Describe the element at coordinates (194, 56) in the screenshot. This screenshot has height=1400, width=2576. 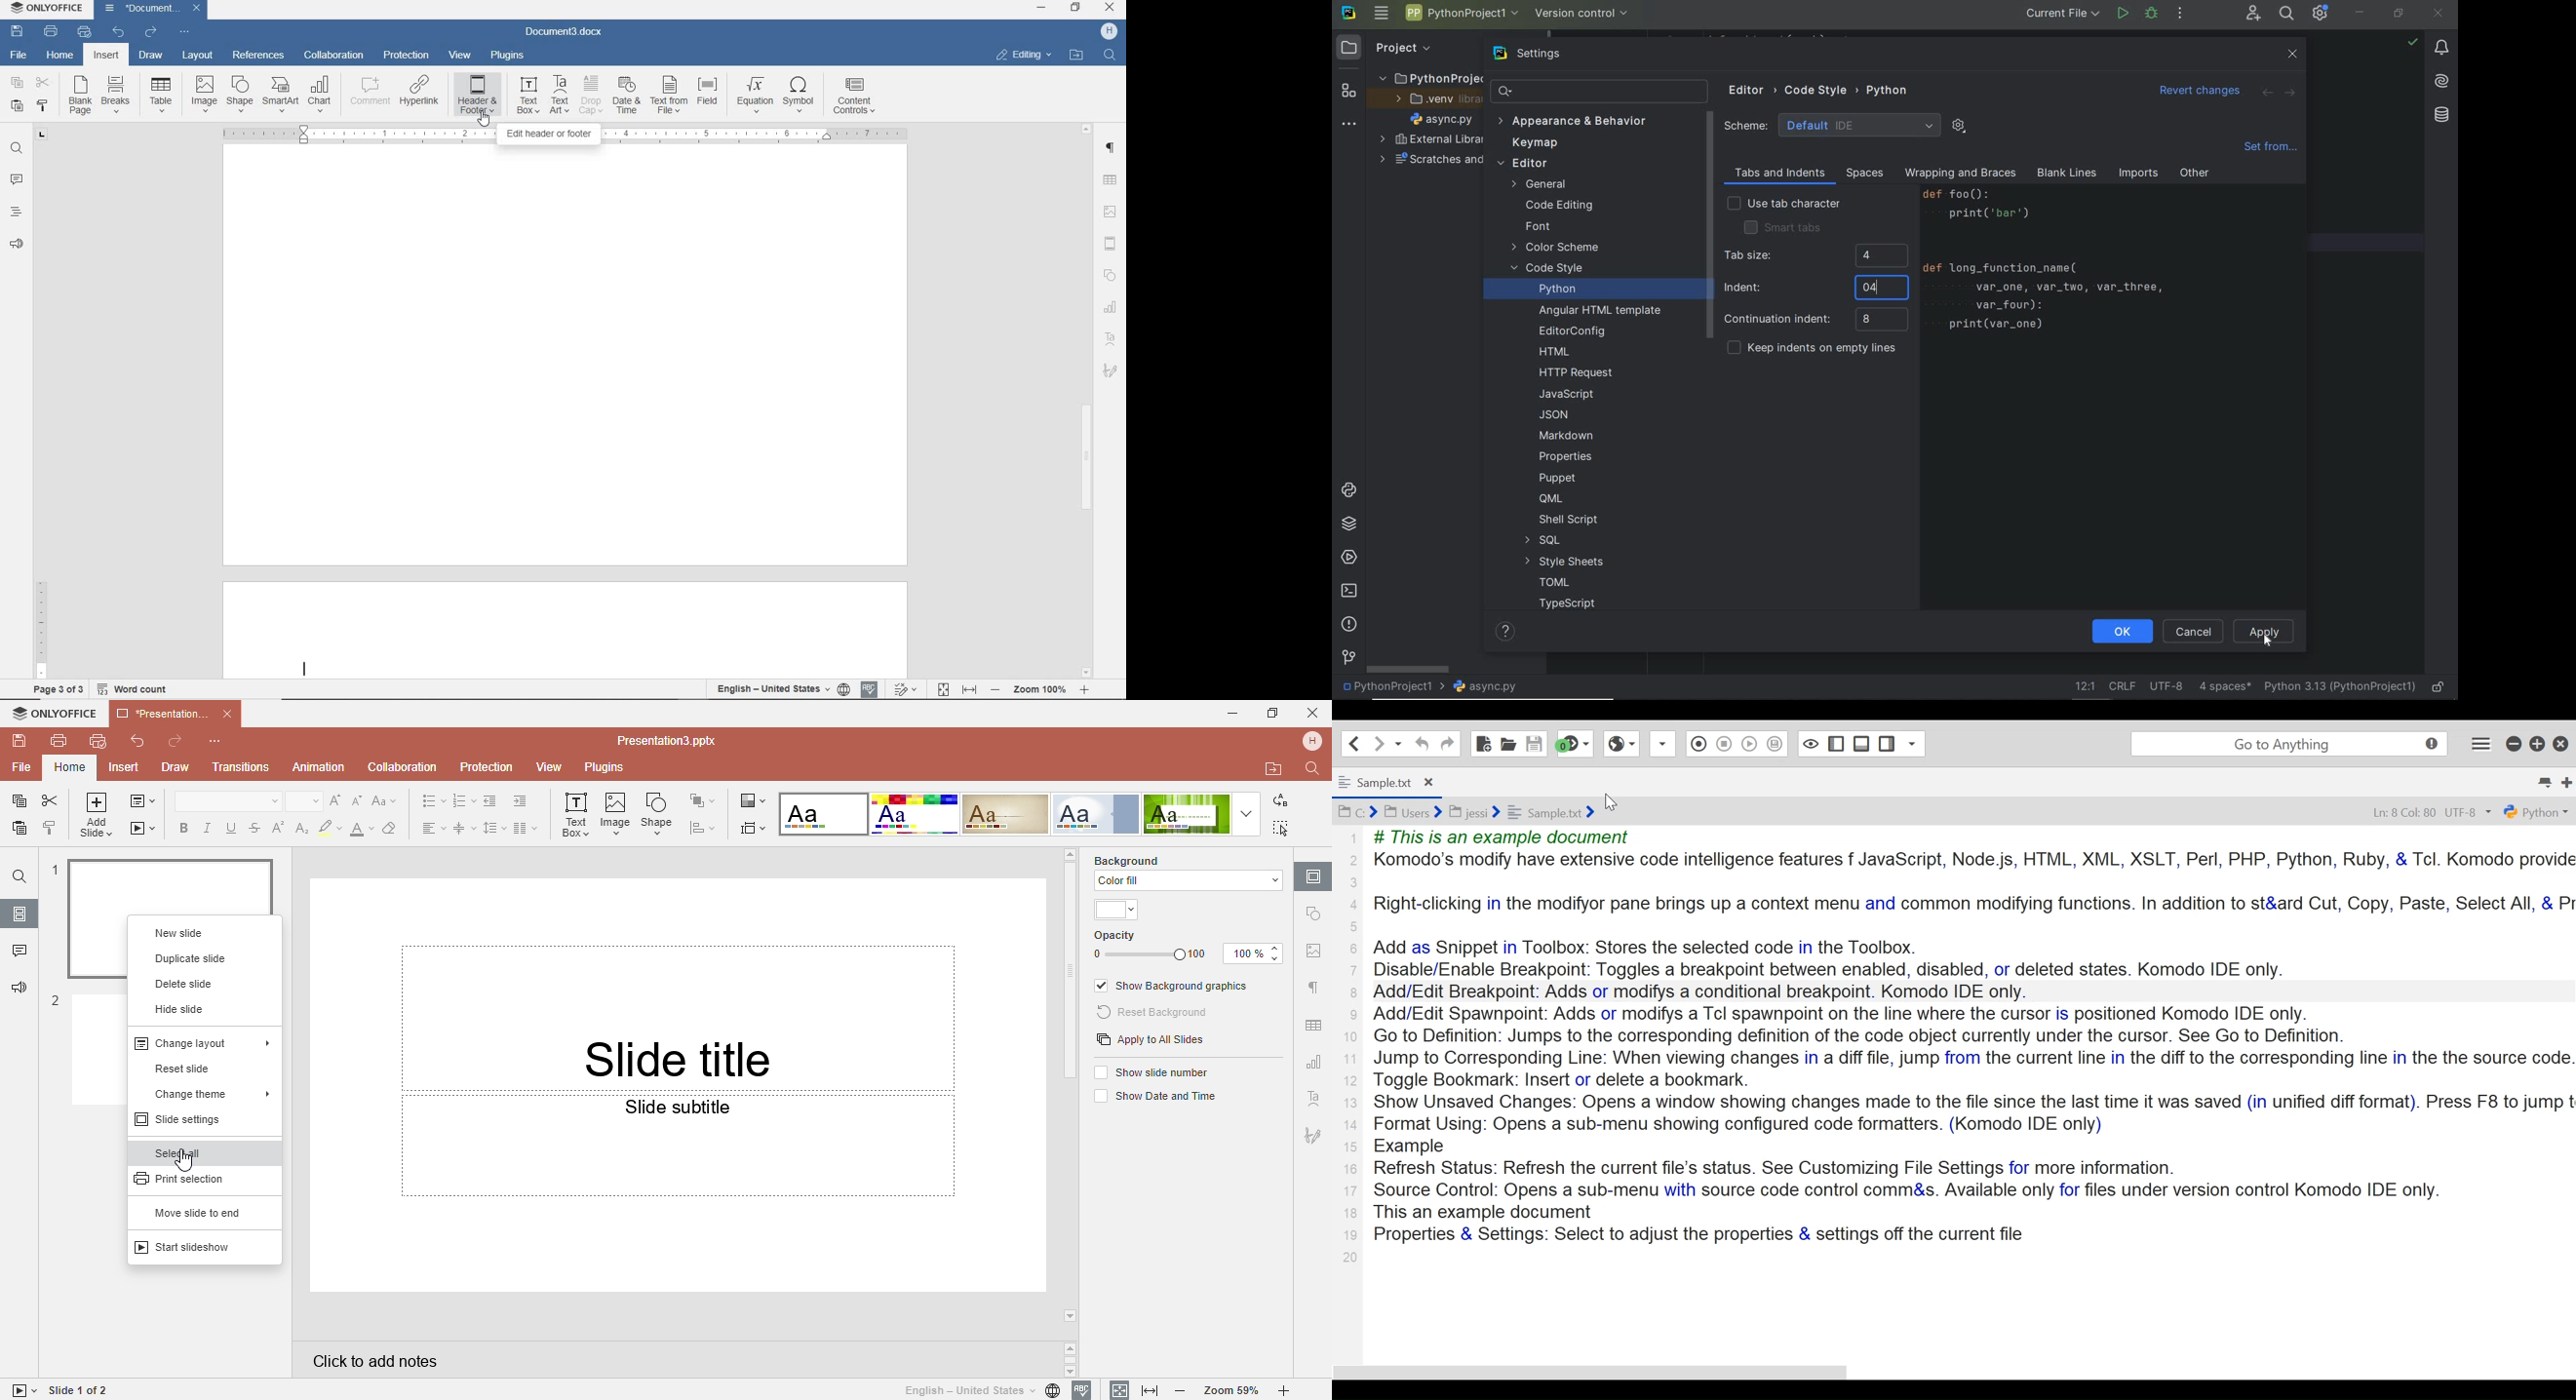
I see `LAYOUT` at that location.